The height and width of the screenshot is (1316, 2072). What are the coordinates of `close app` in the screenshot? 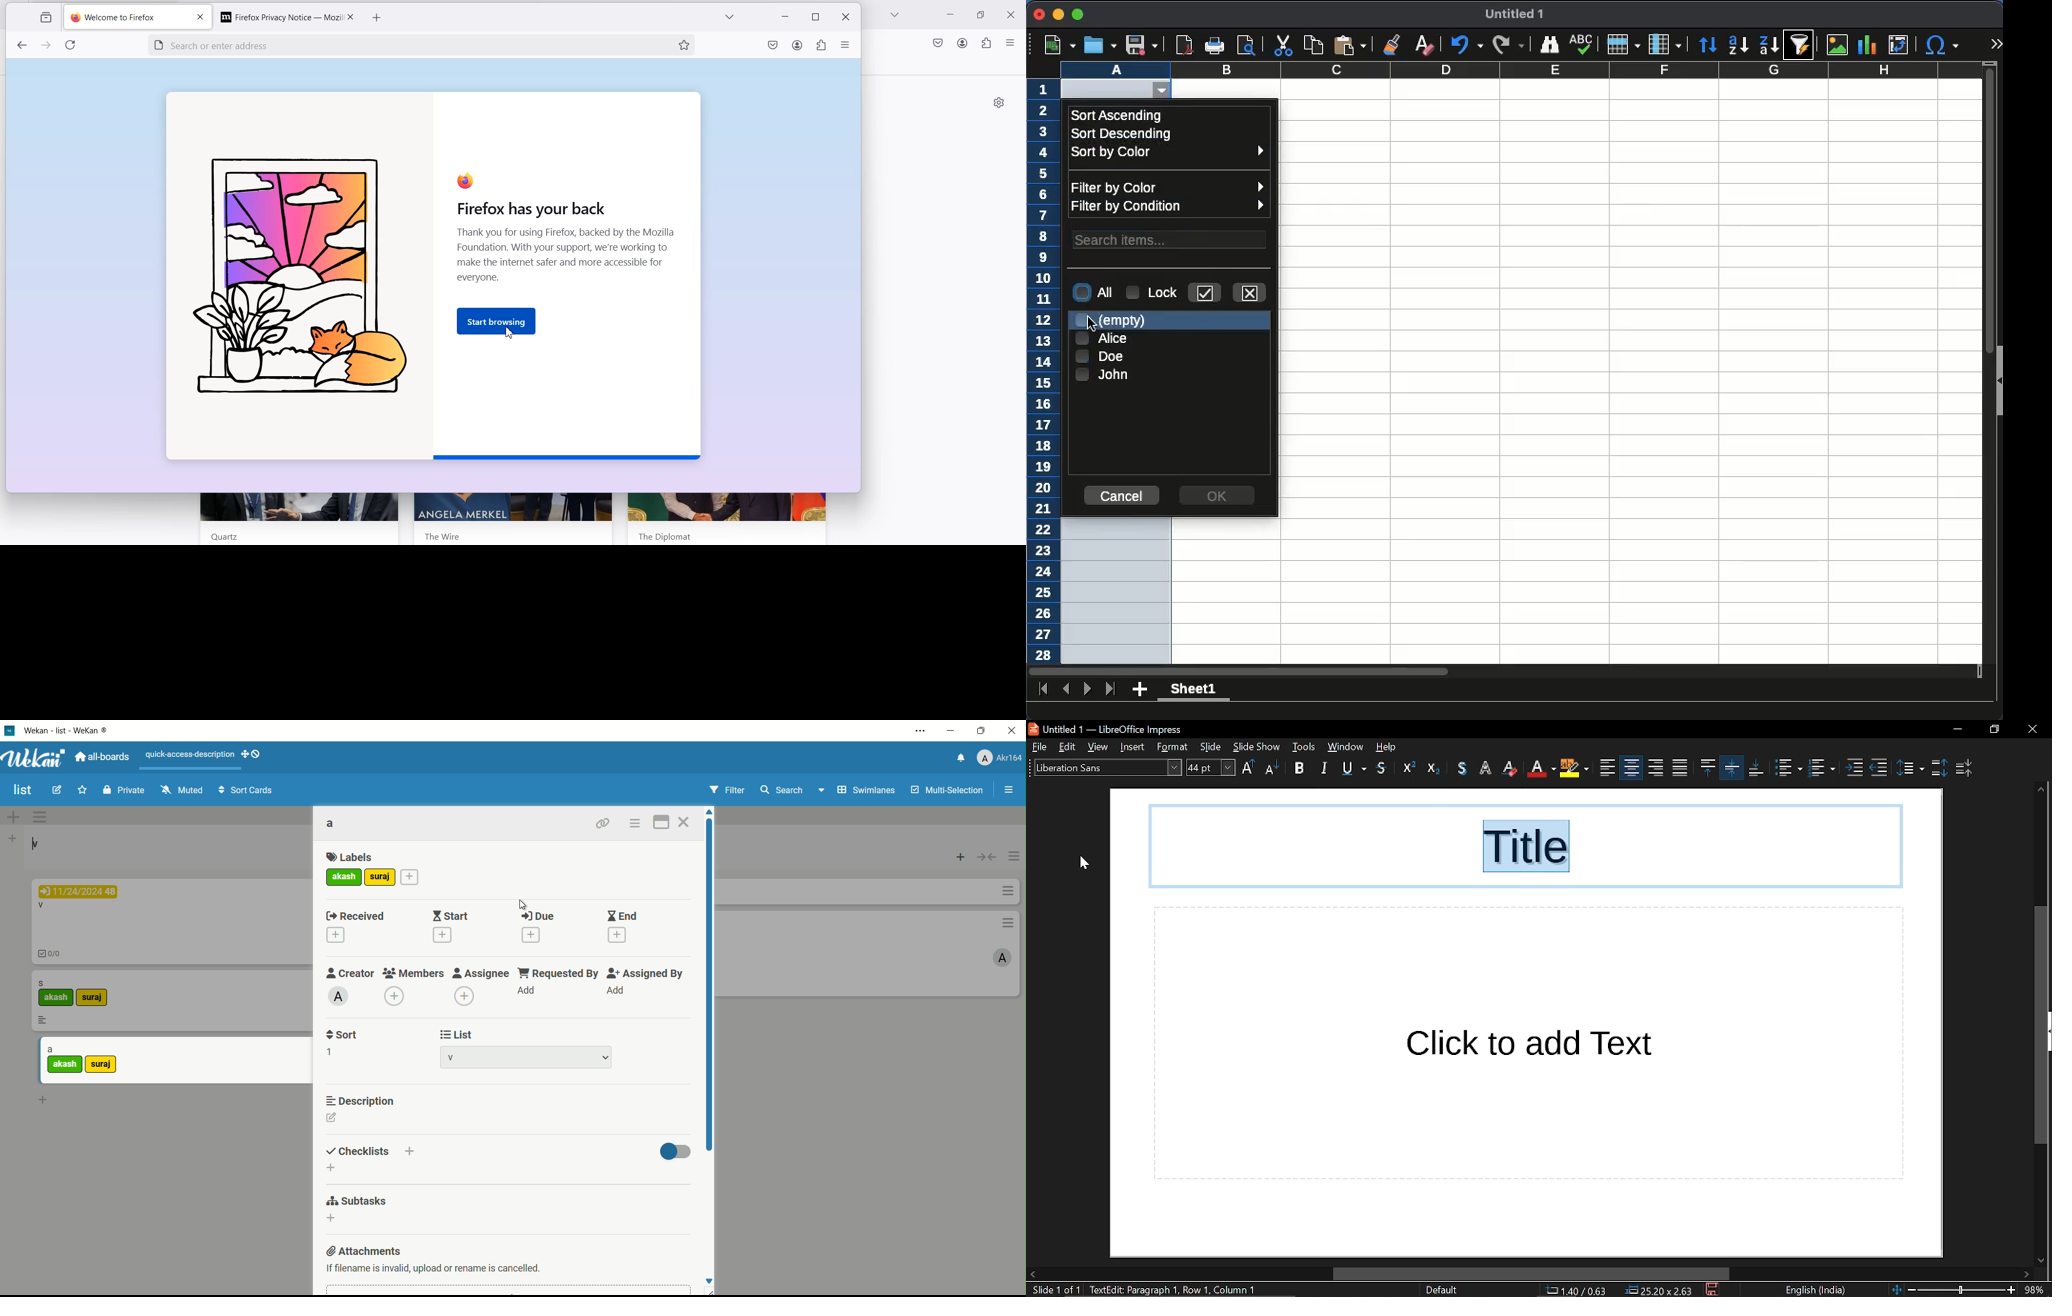 It's located at (1013, 733).